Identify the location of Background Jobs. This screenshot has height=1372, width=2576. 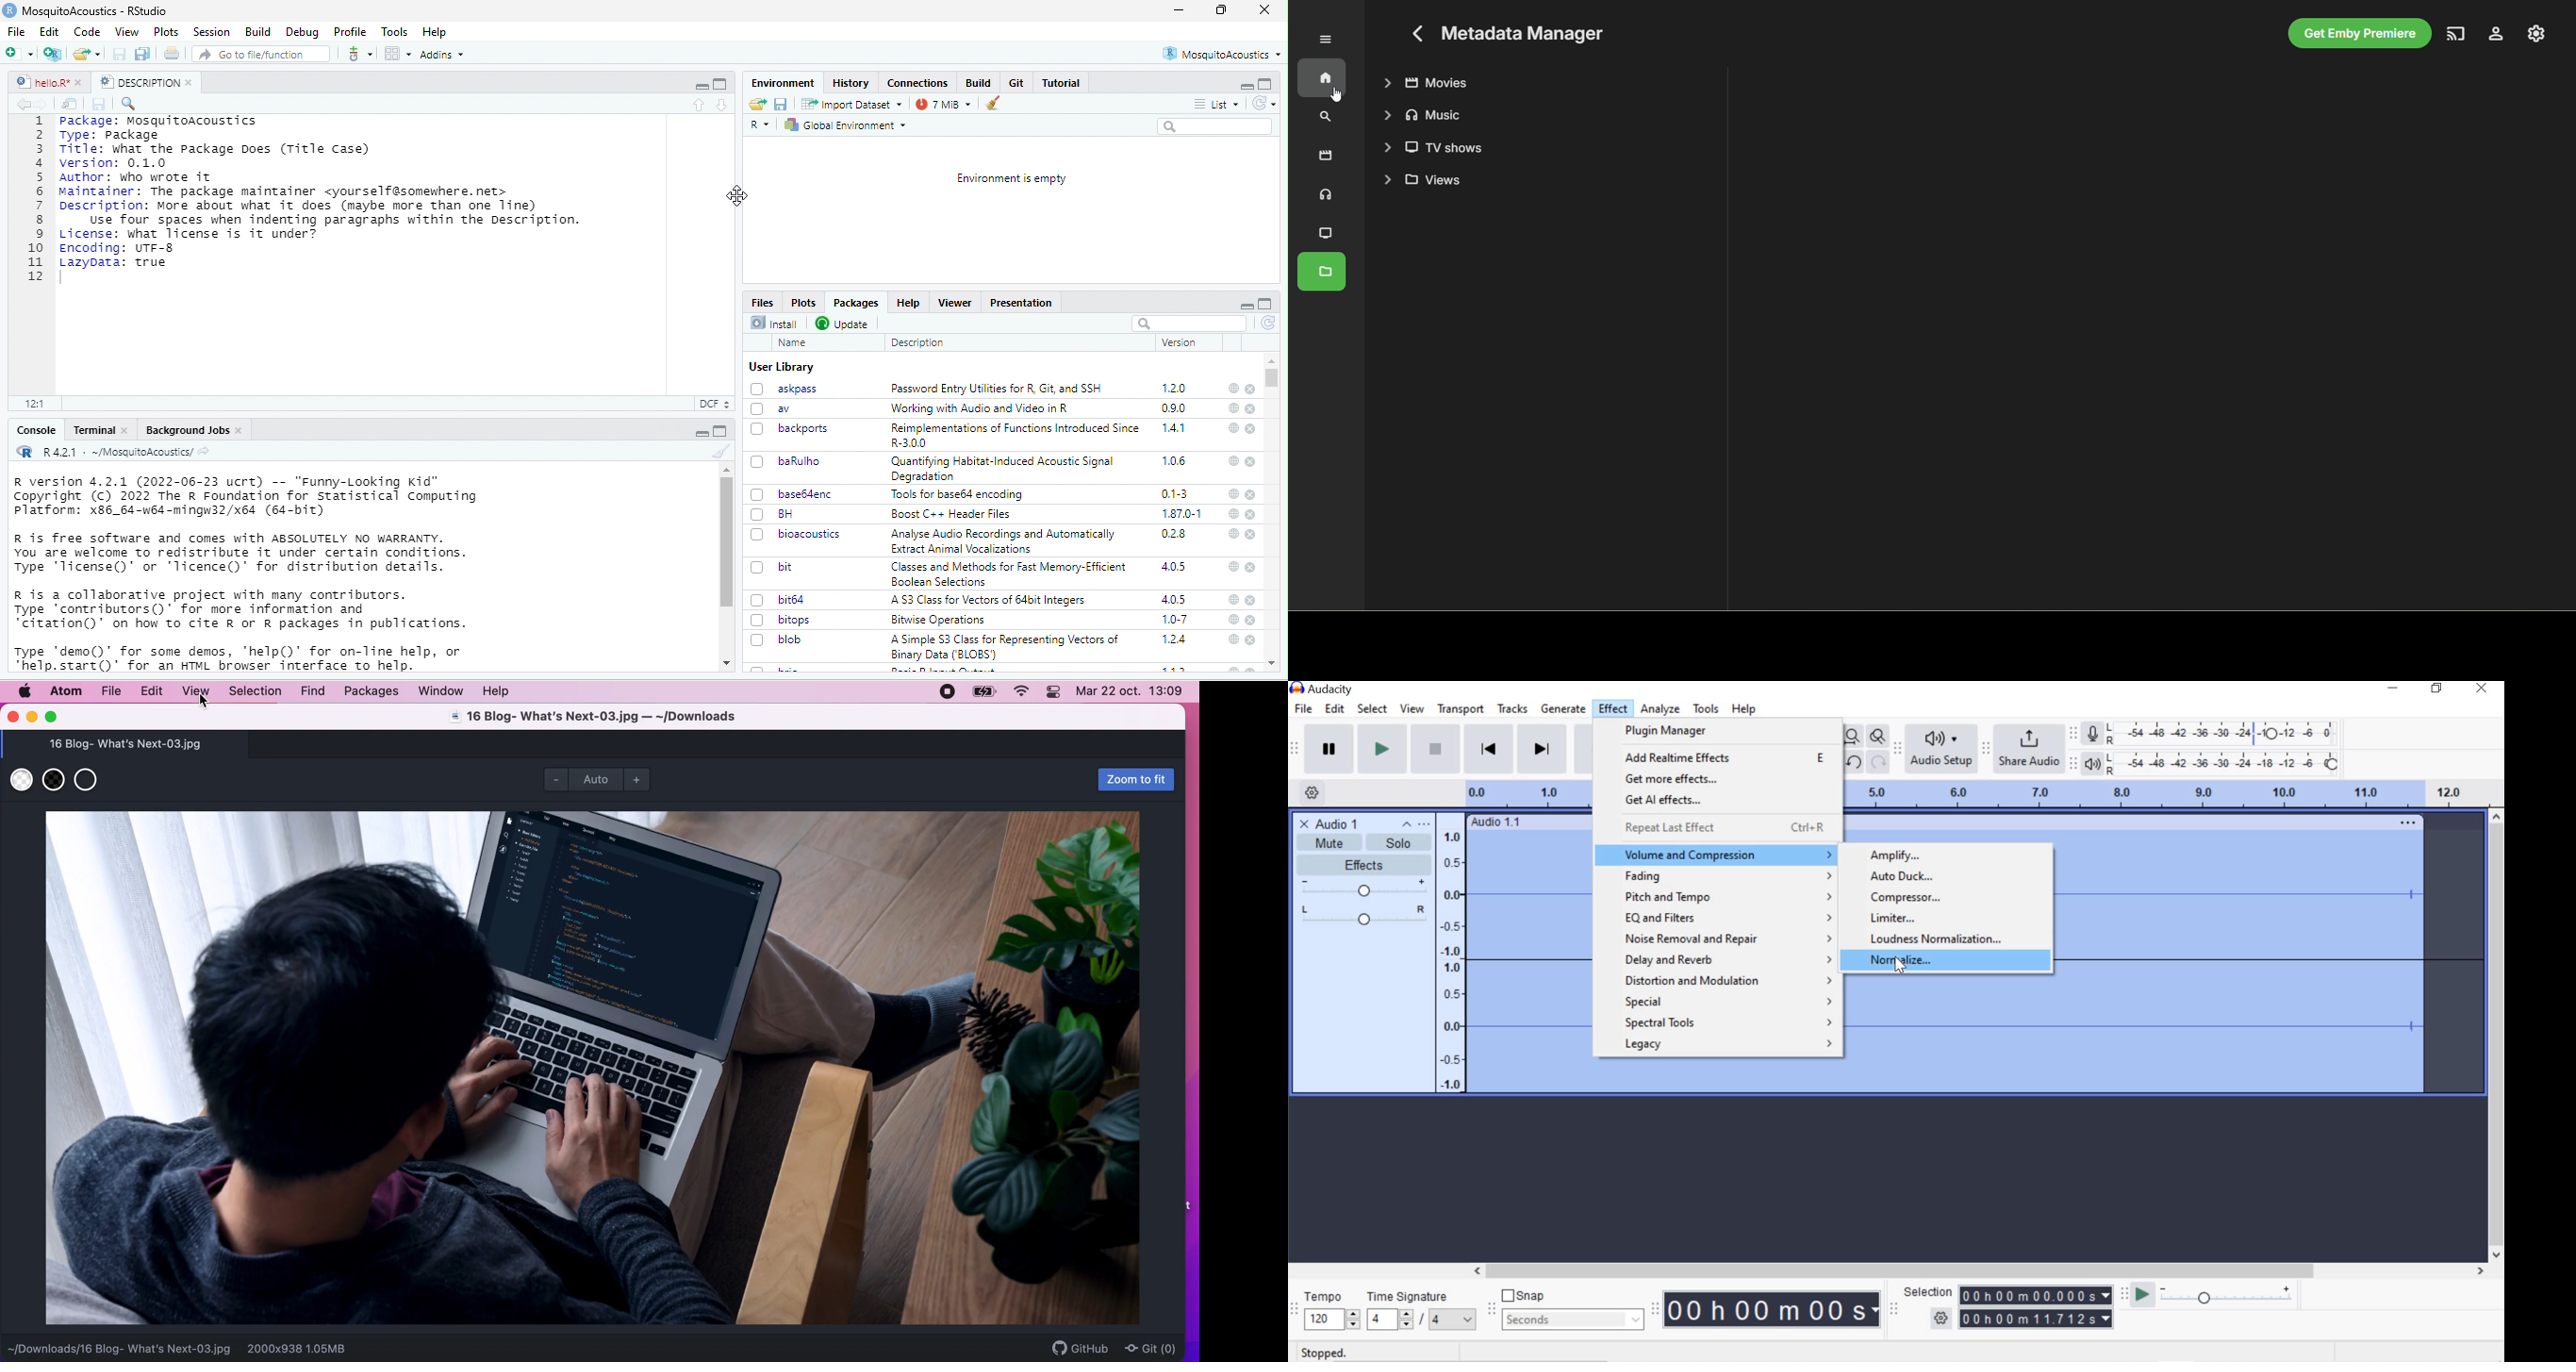
(192, 429).